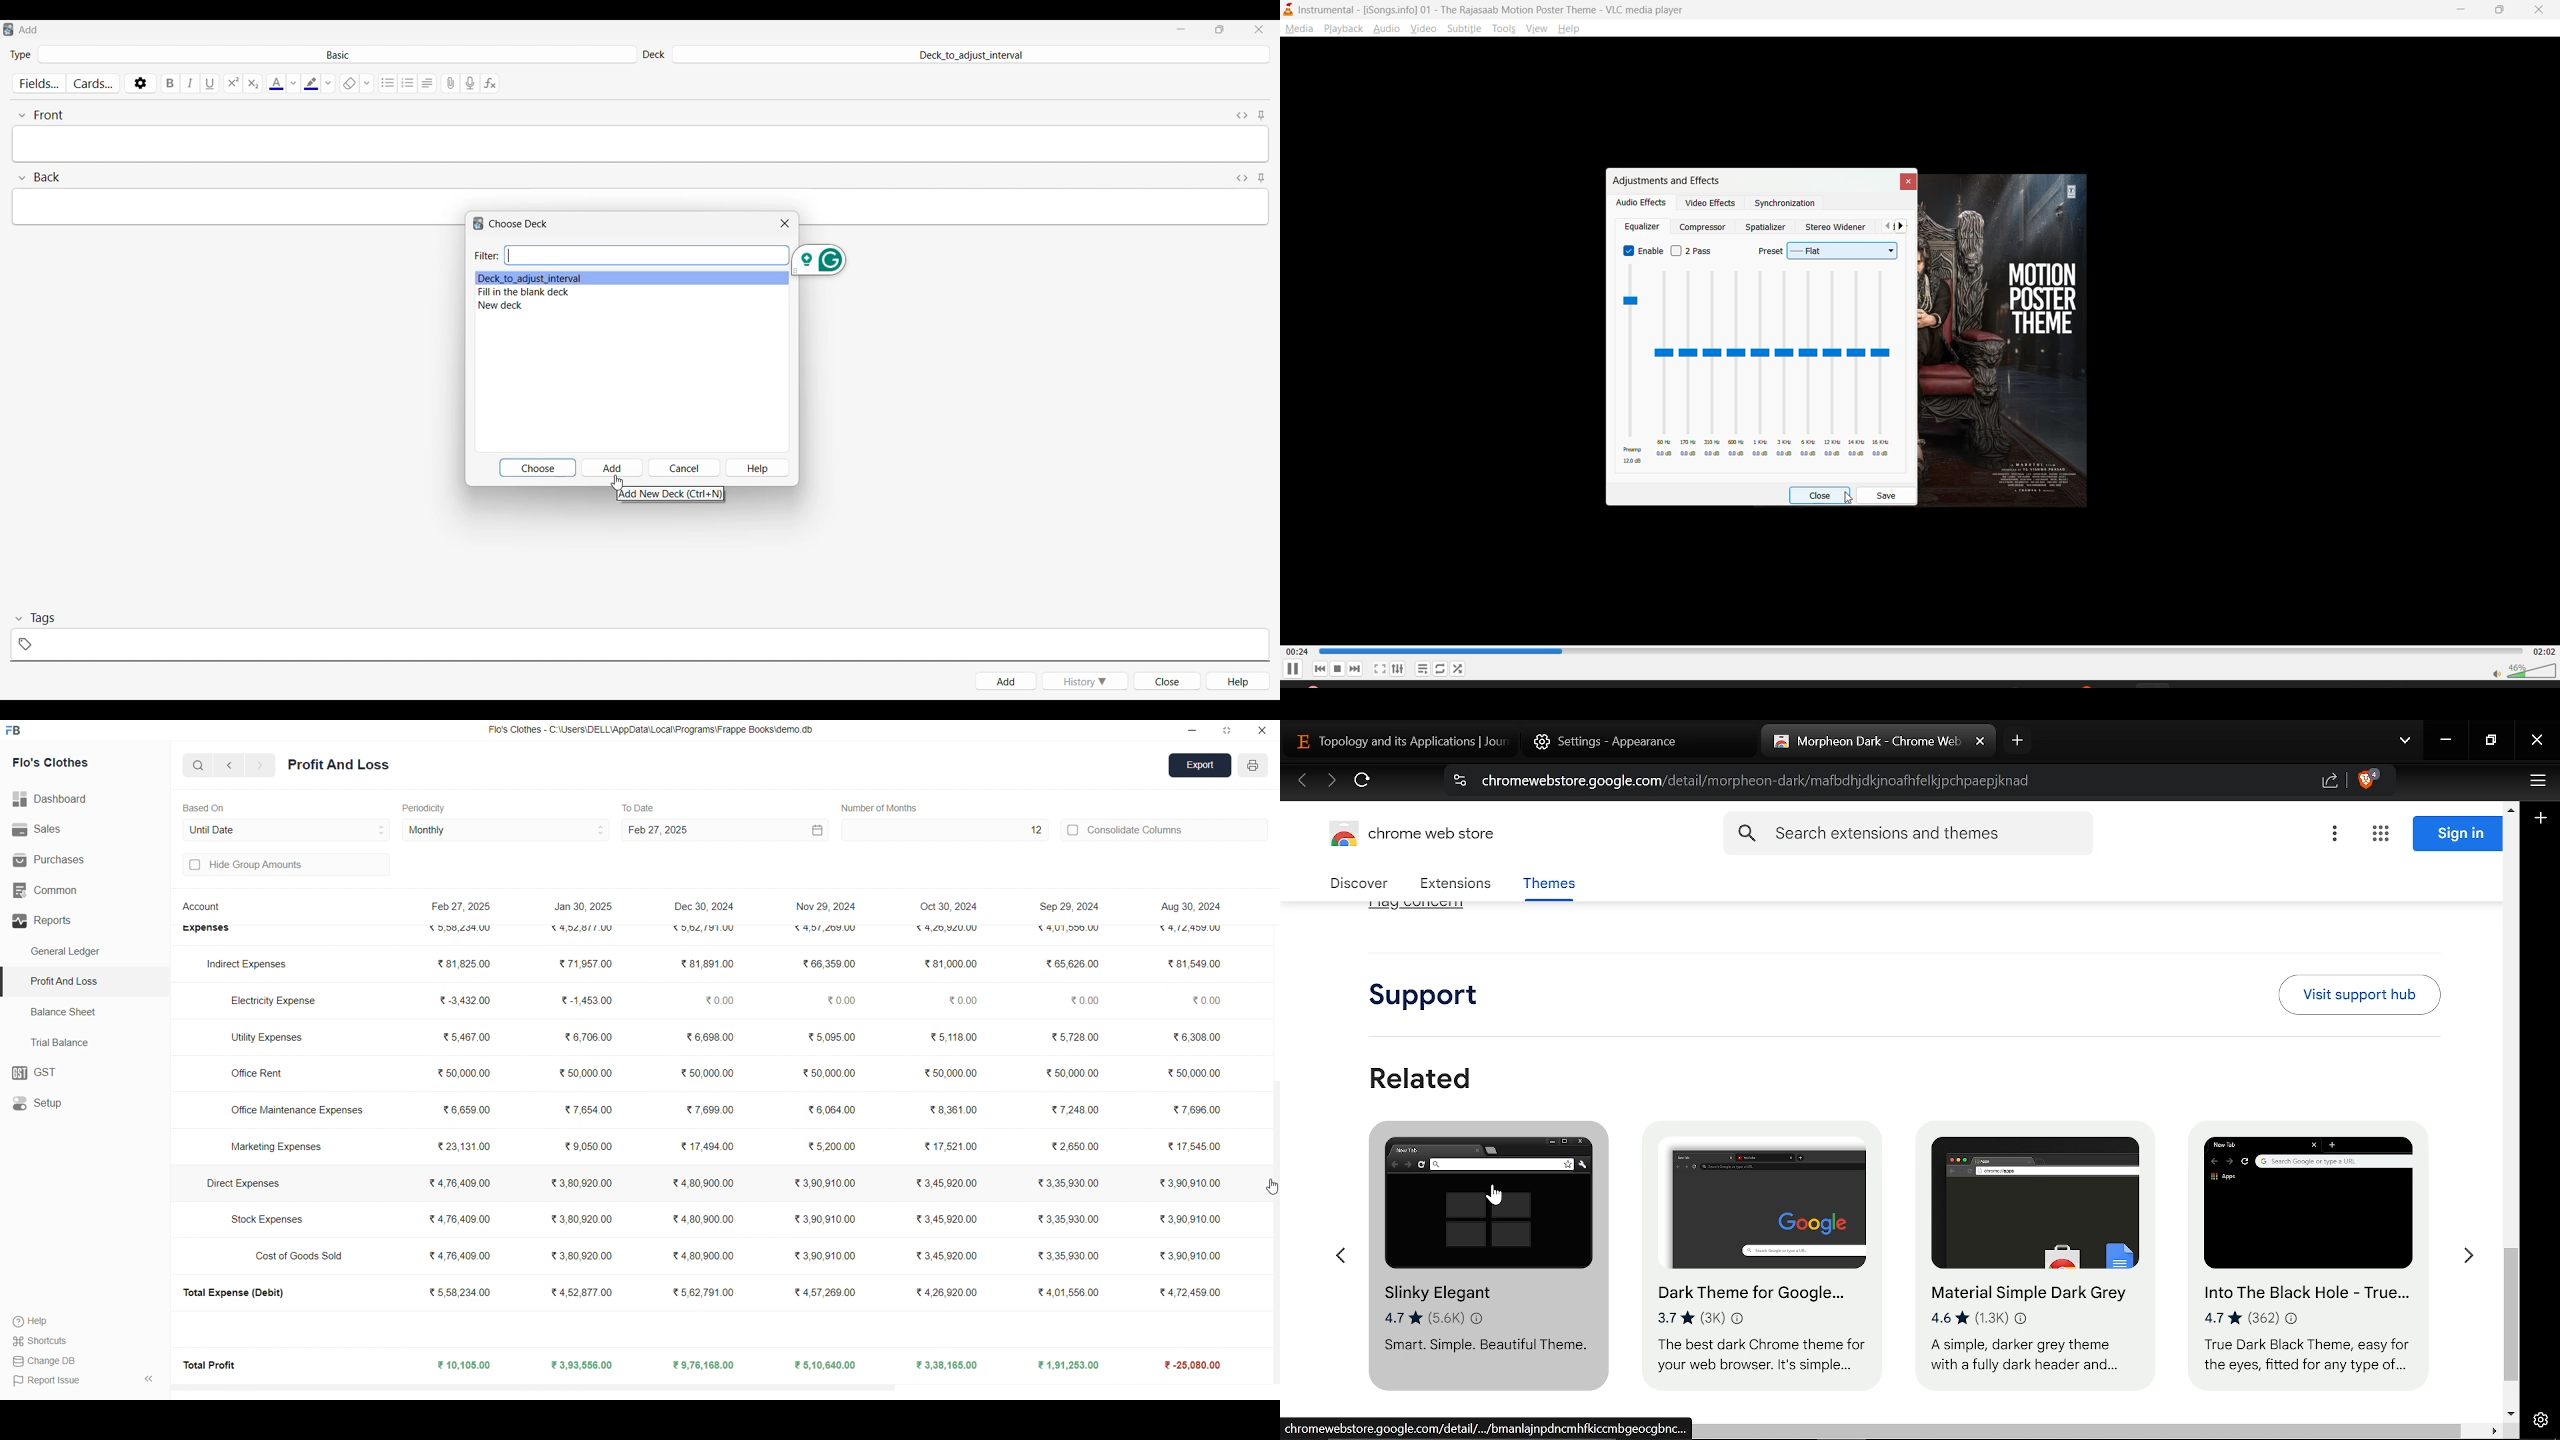 This screenshot has height=1456, width=2576. Describe the element at coordinates (1548, 887) in the screenshot. I see `Themes` at that location.